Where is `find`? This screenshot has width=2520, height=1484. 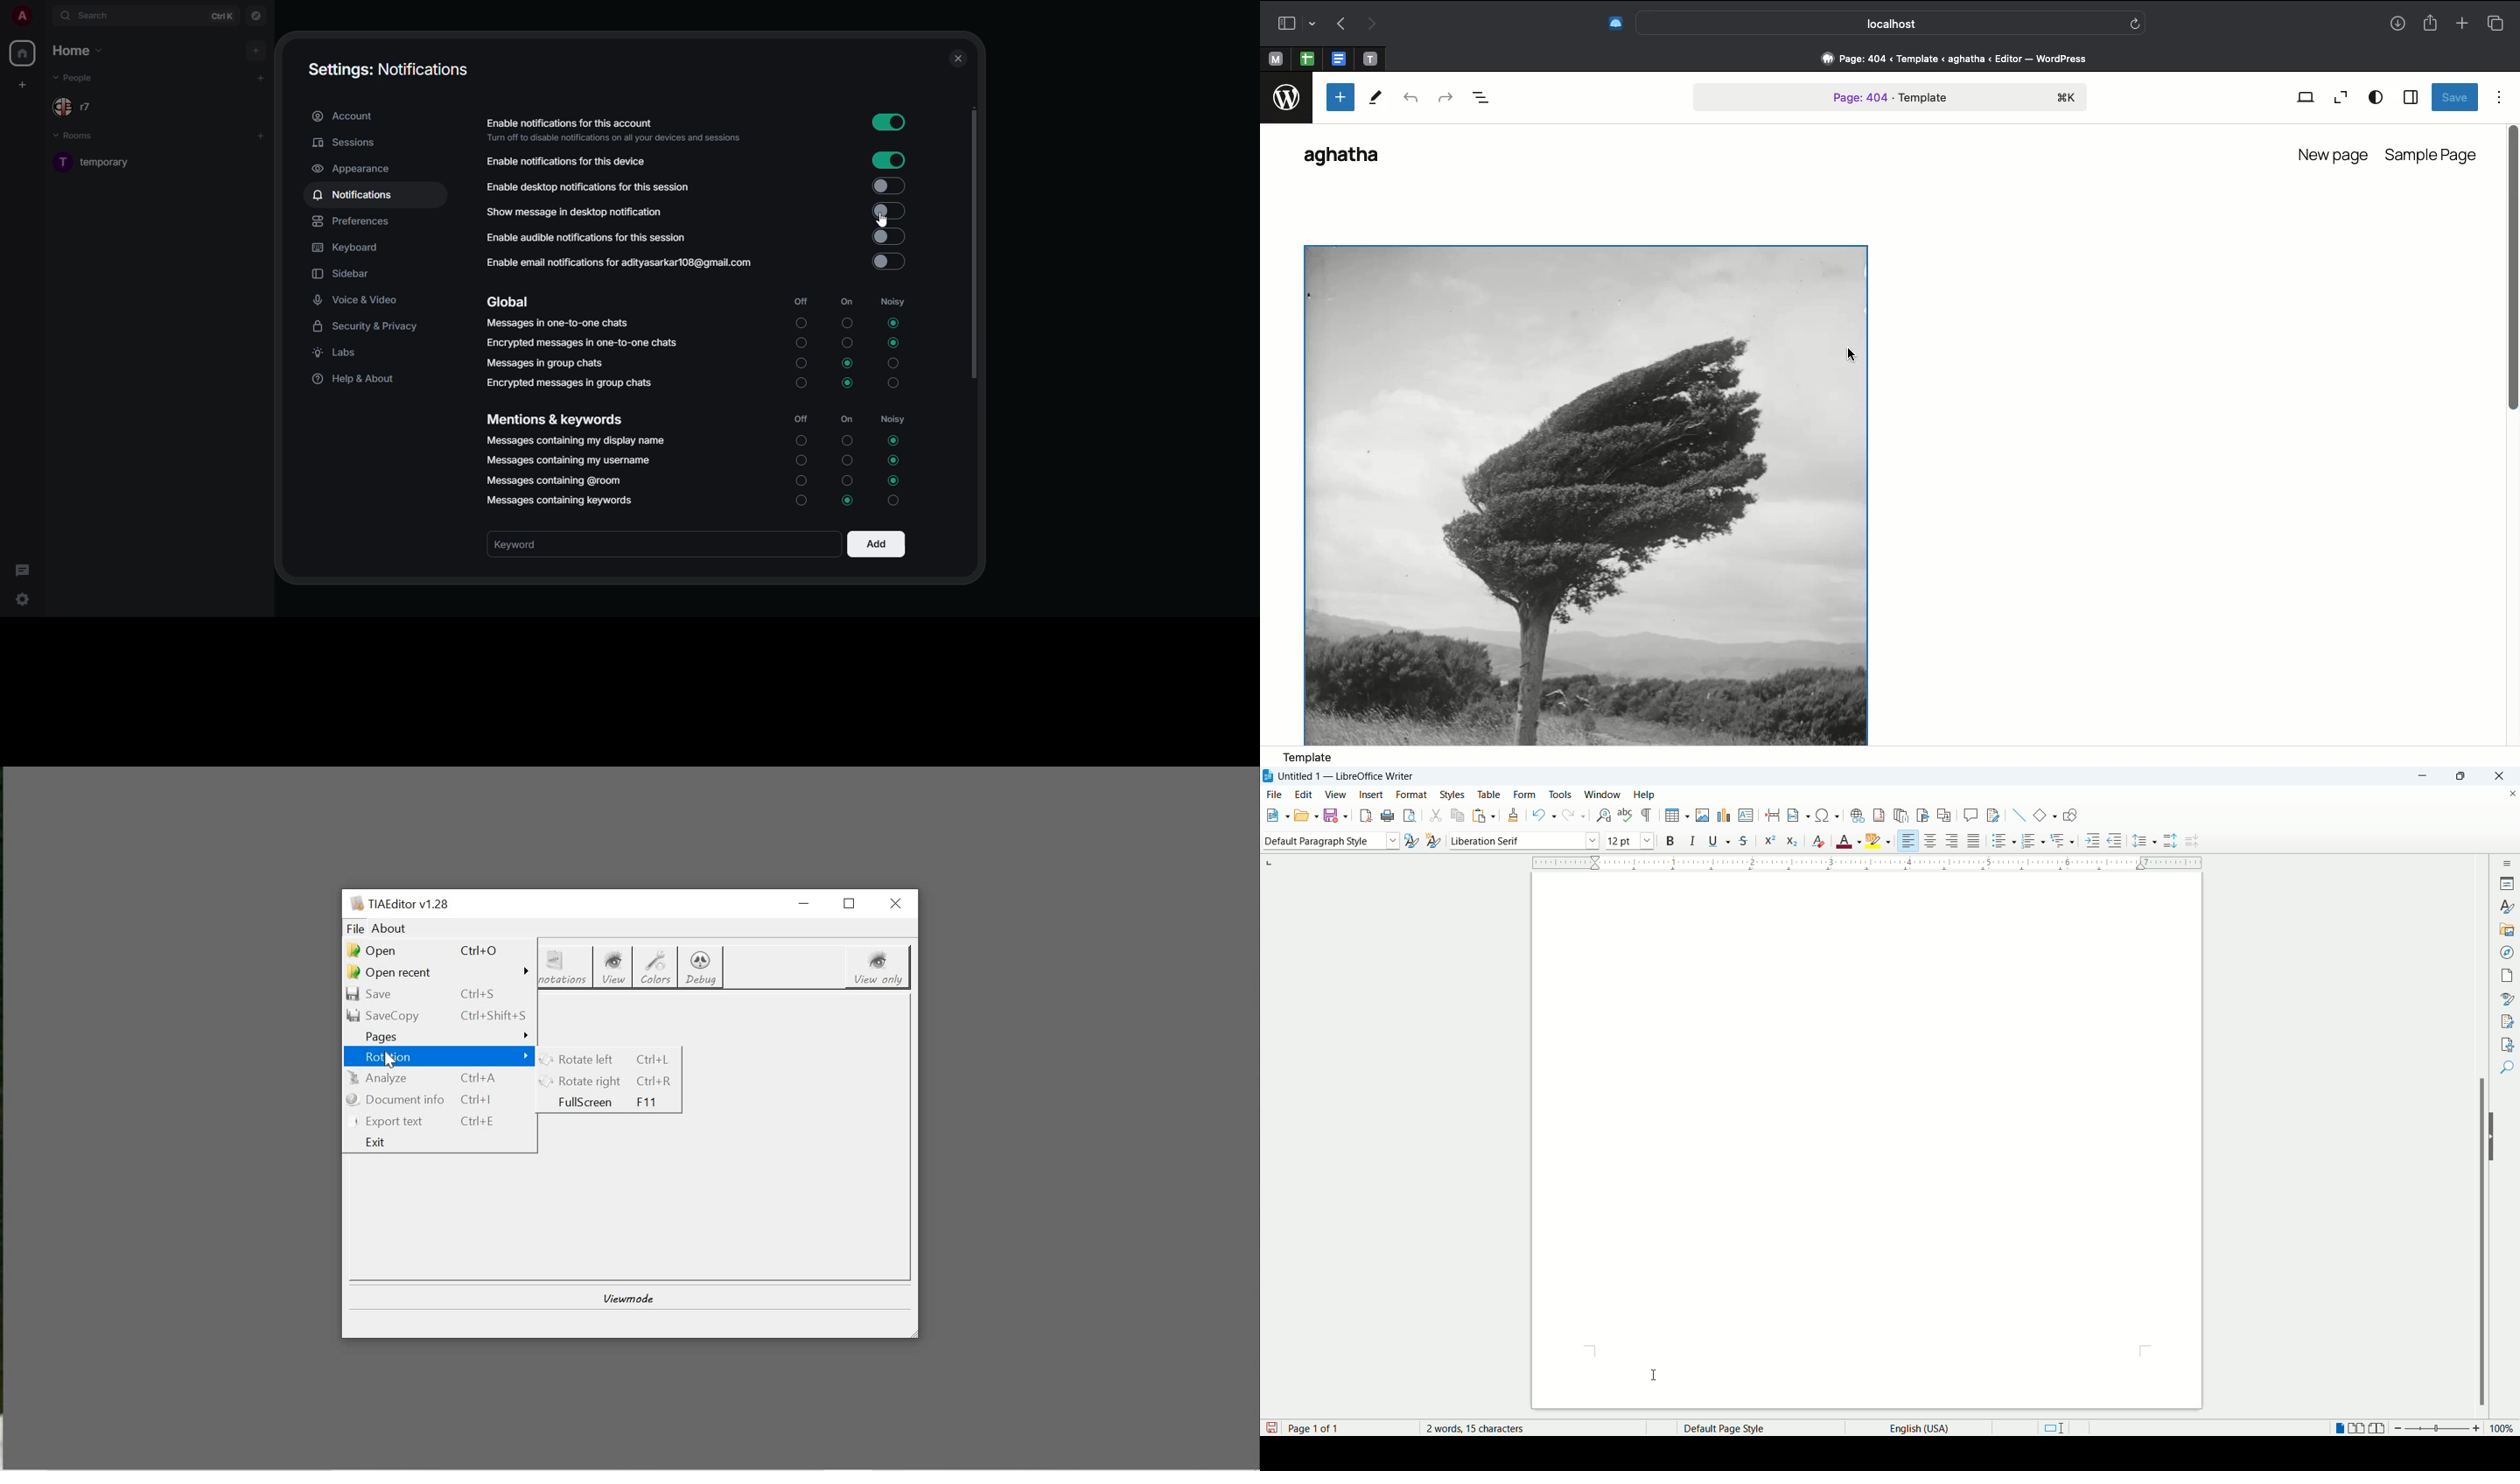 find is located at coordinates (2509, 1066).